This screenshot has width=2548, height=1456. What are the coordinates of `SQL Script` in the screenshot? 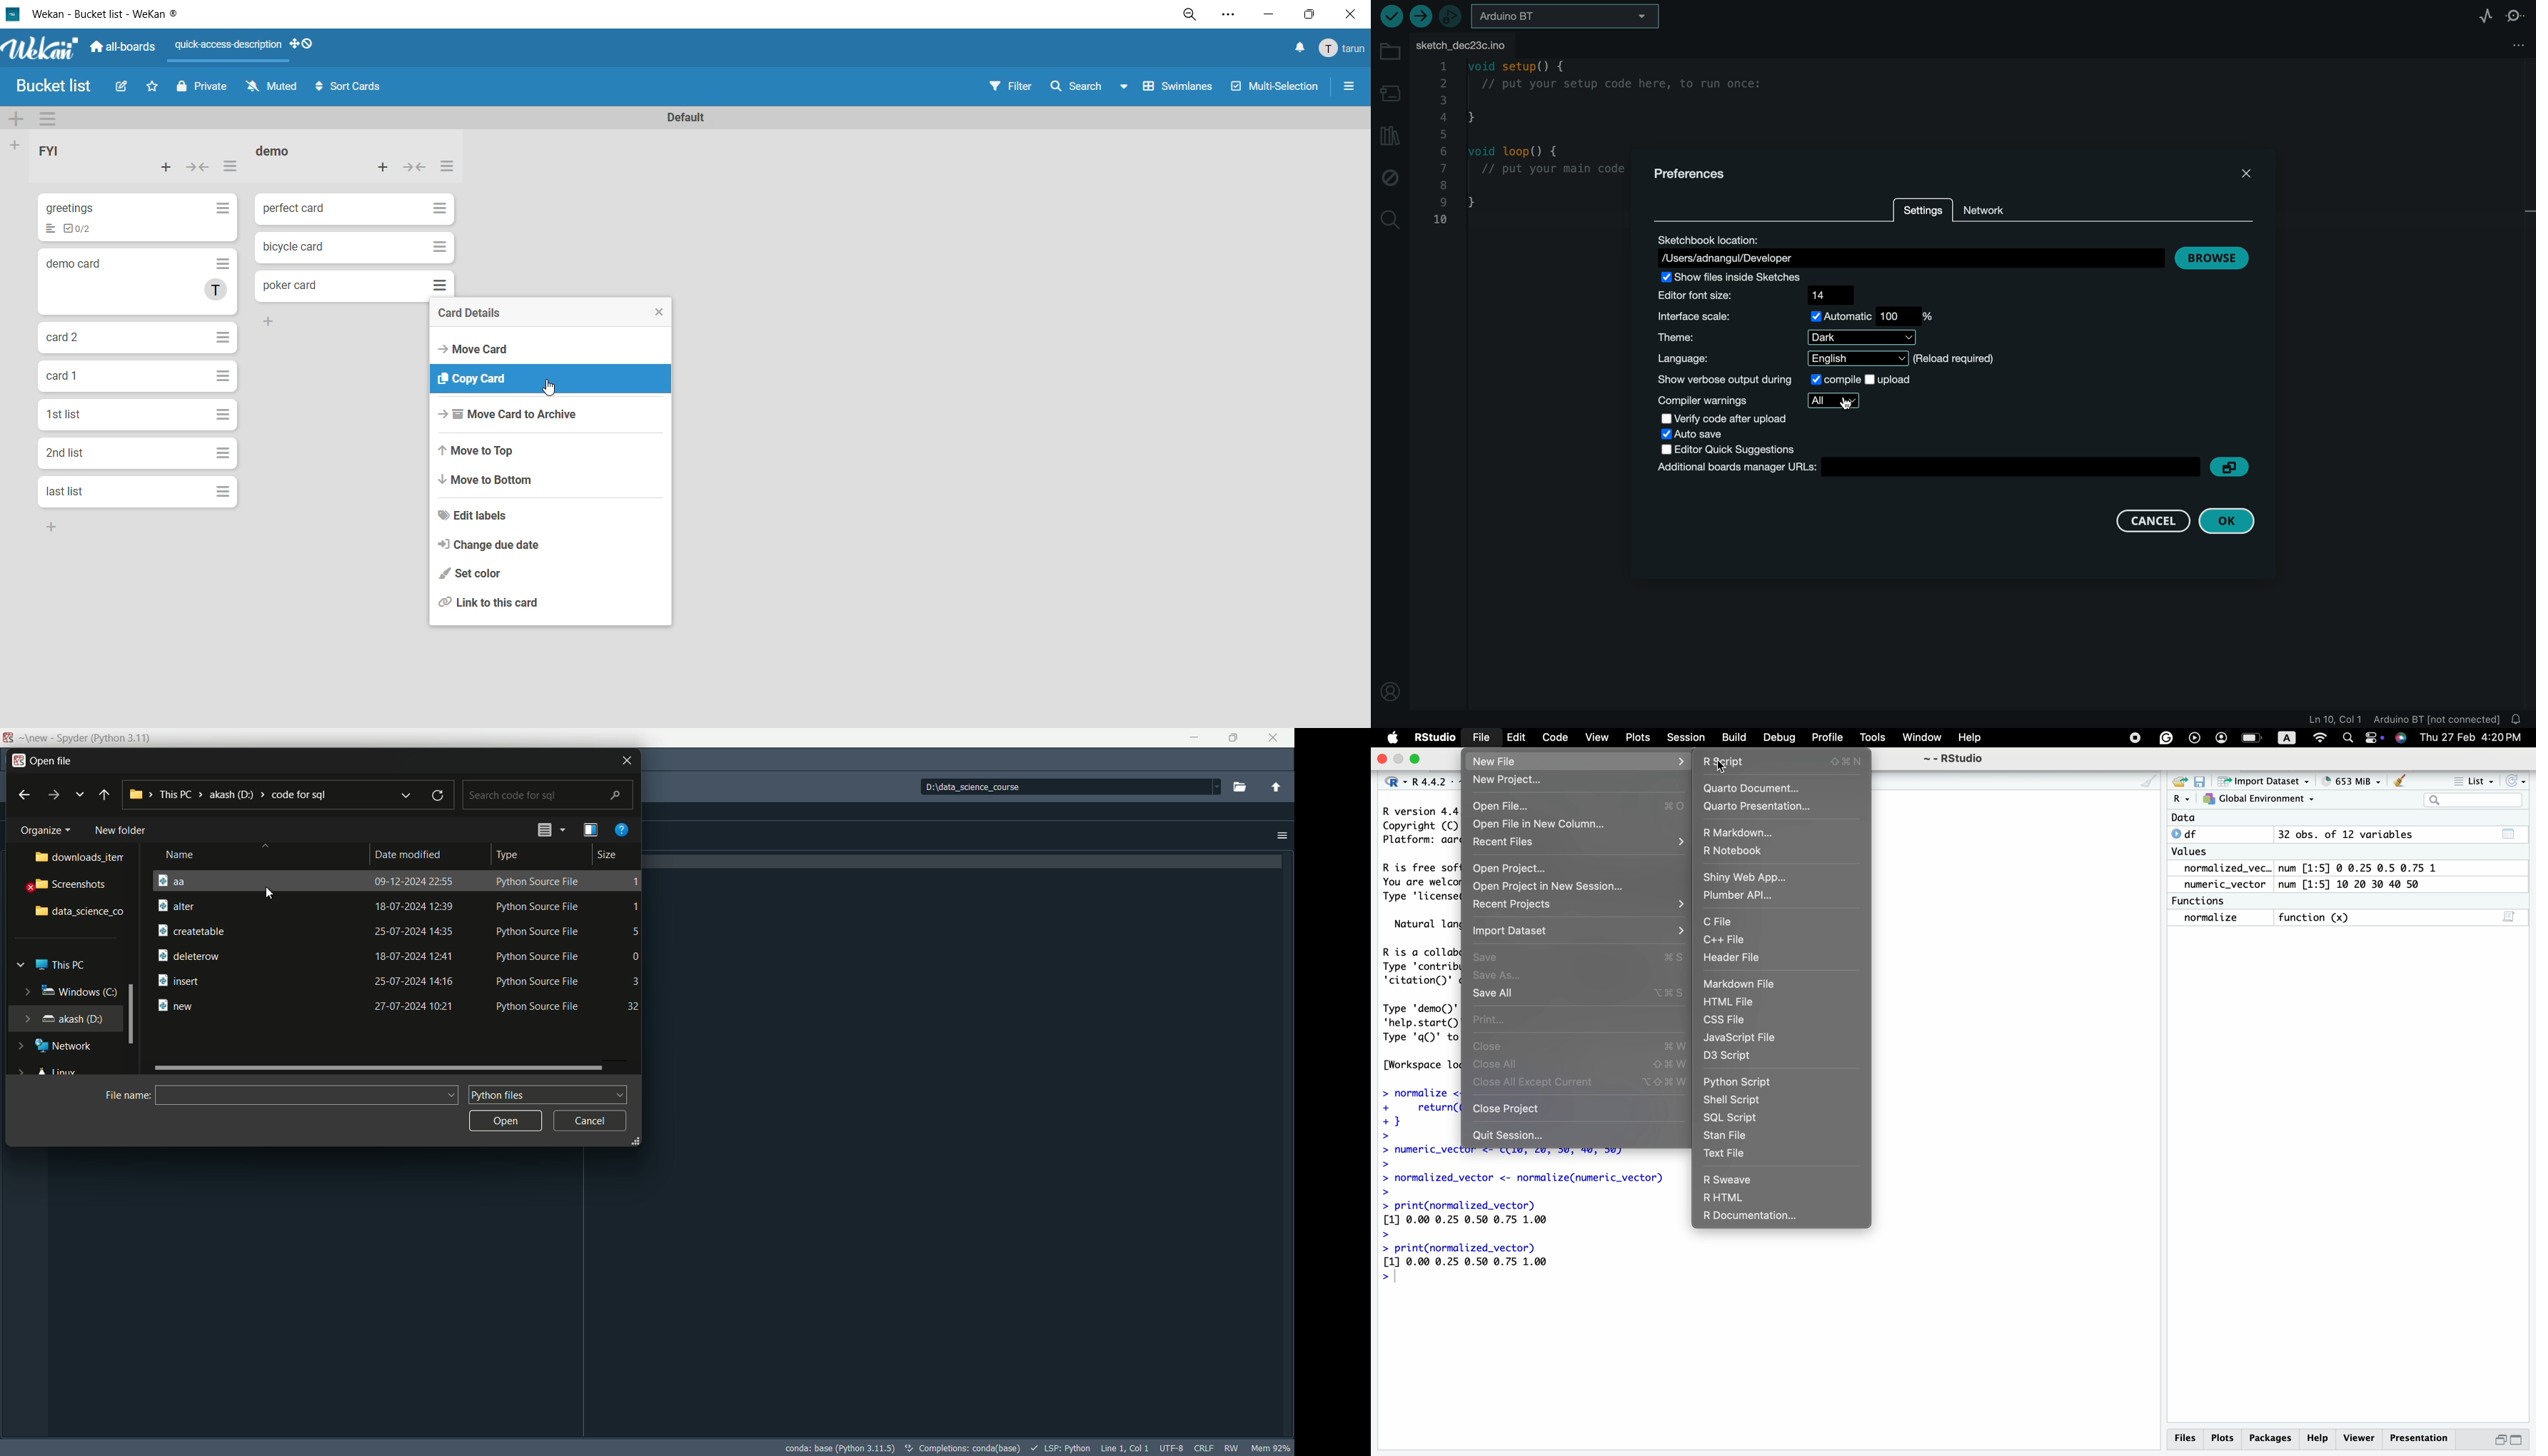 It's located at (1731, 1116).